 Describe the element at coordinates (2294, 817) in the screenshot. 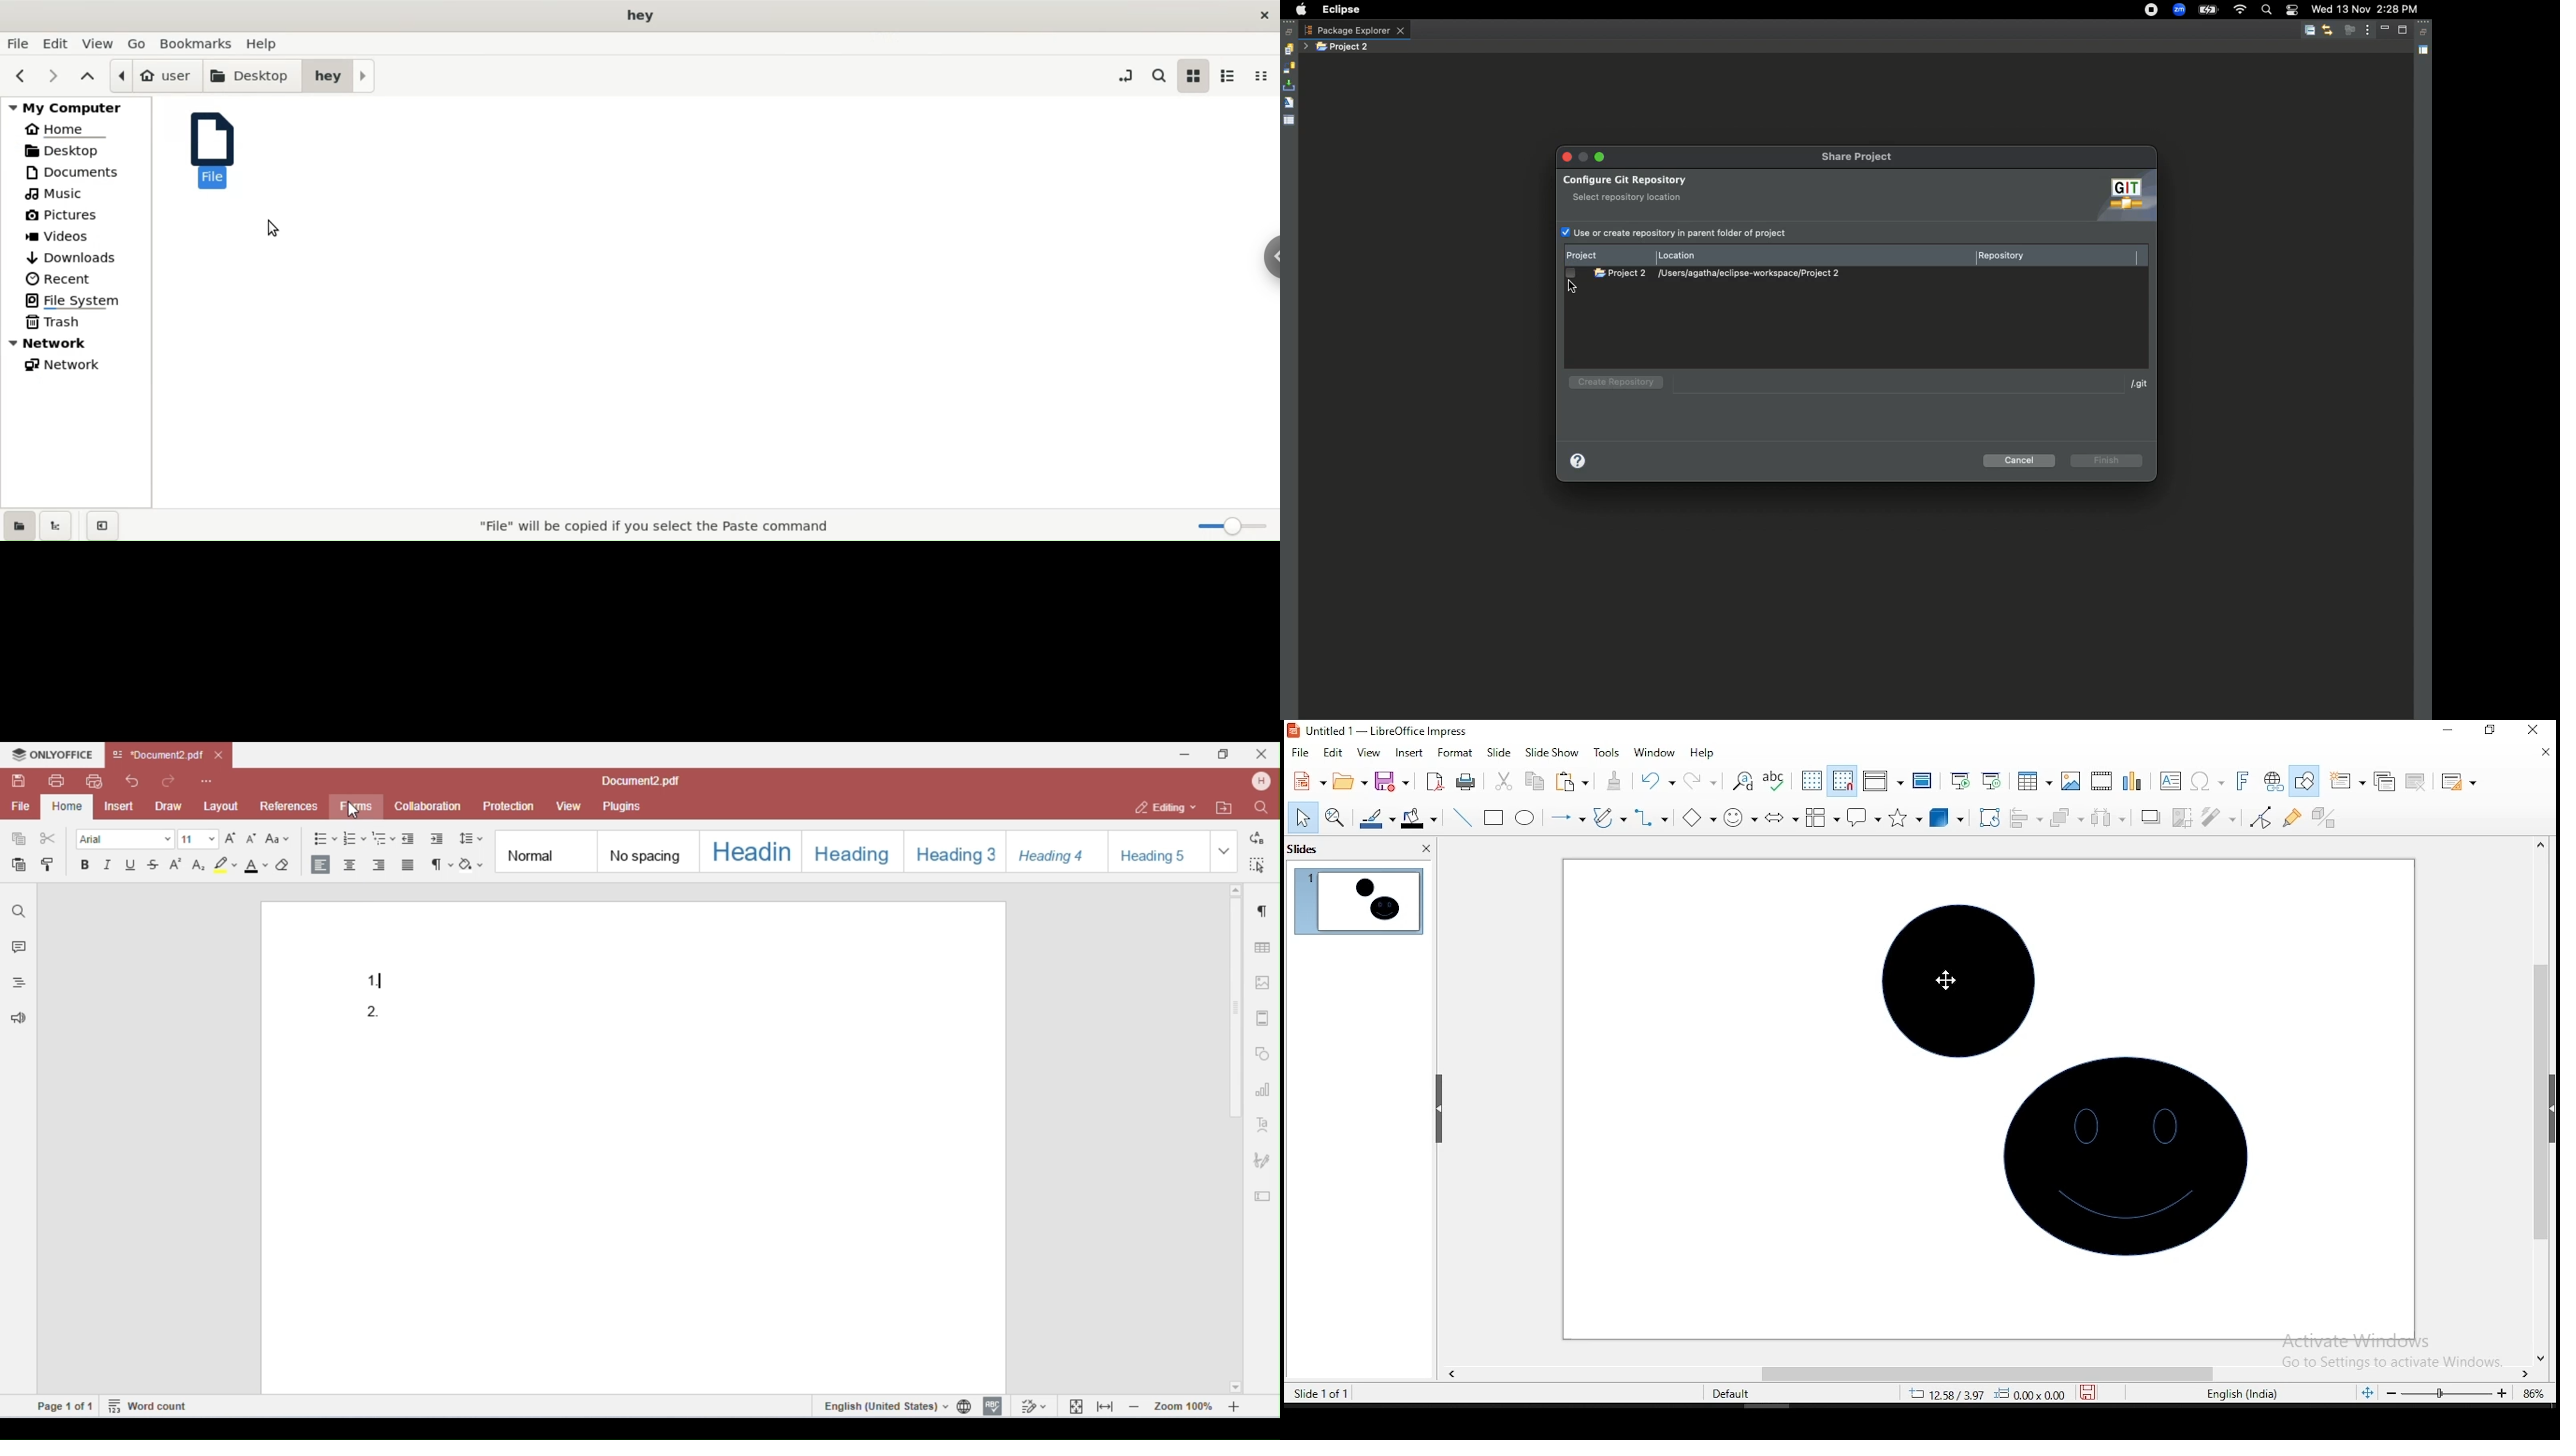

I see `show gluepoint draw functions` at that location.